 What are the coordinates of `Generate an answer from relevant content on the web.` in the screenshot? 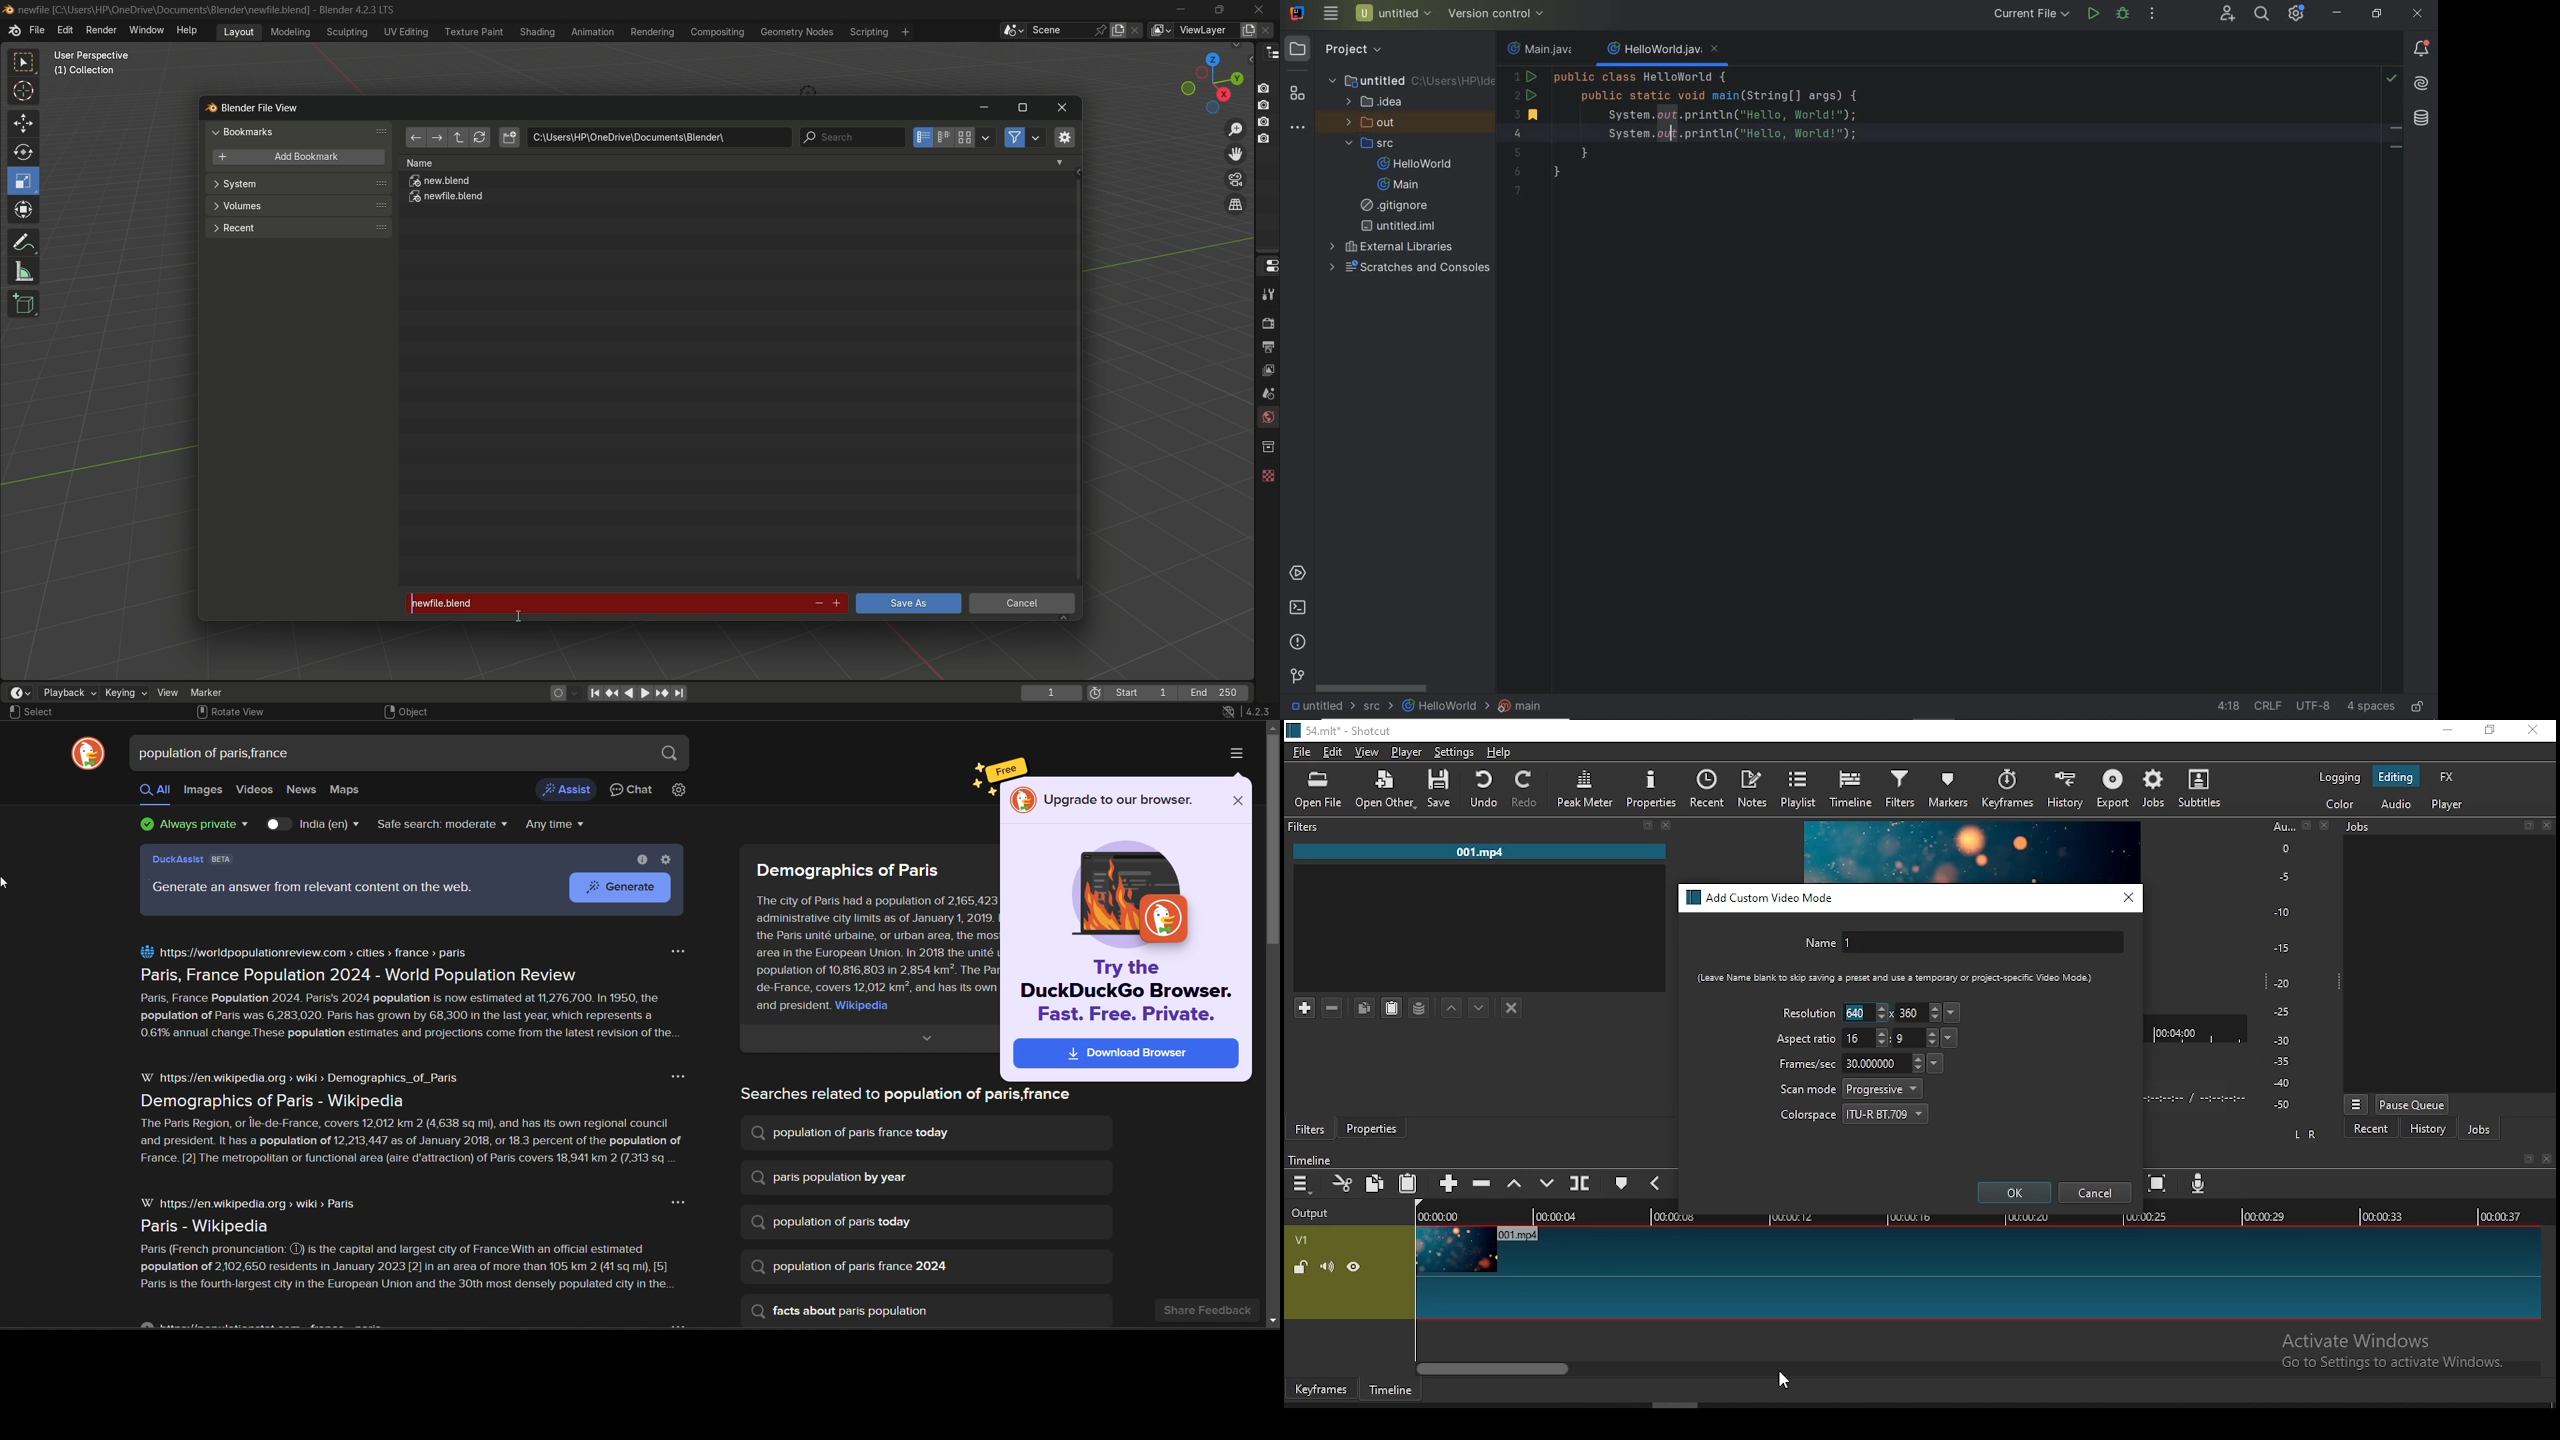 It's located at (313, 889).